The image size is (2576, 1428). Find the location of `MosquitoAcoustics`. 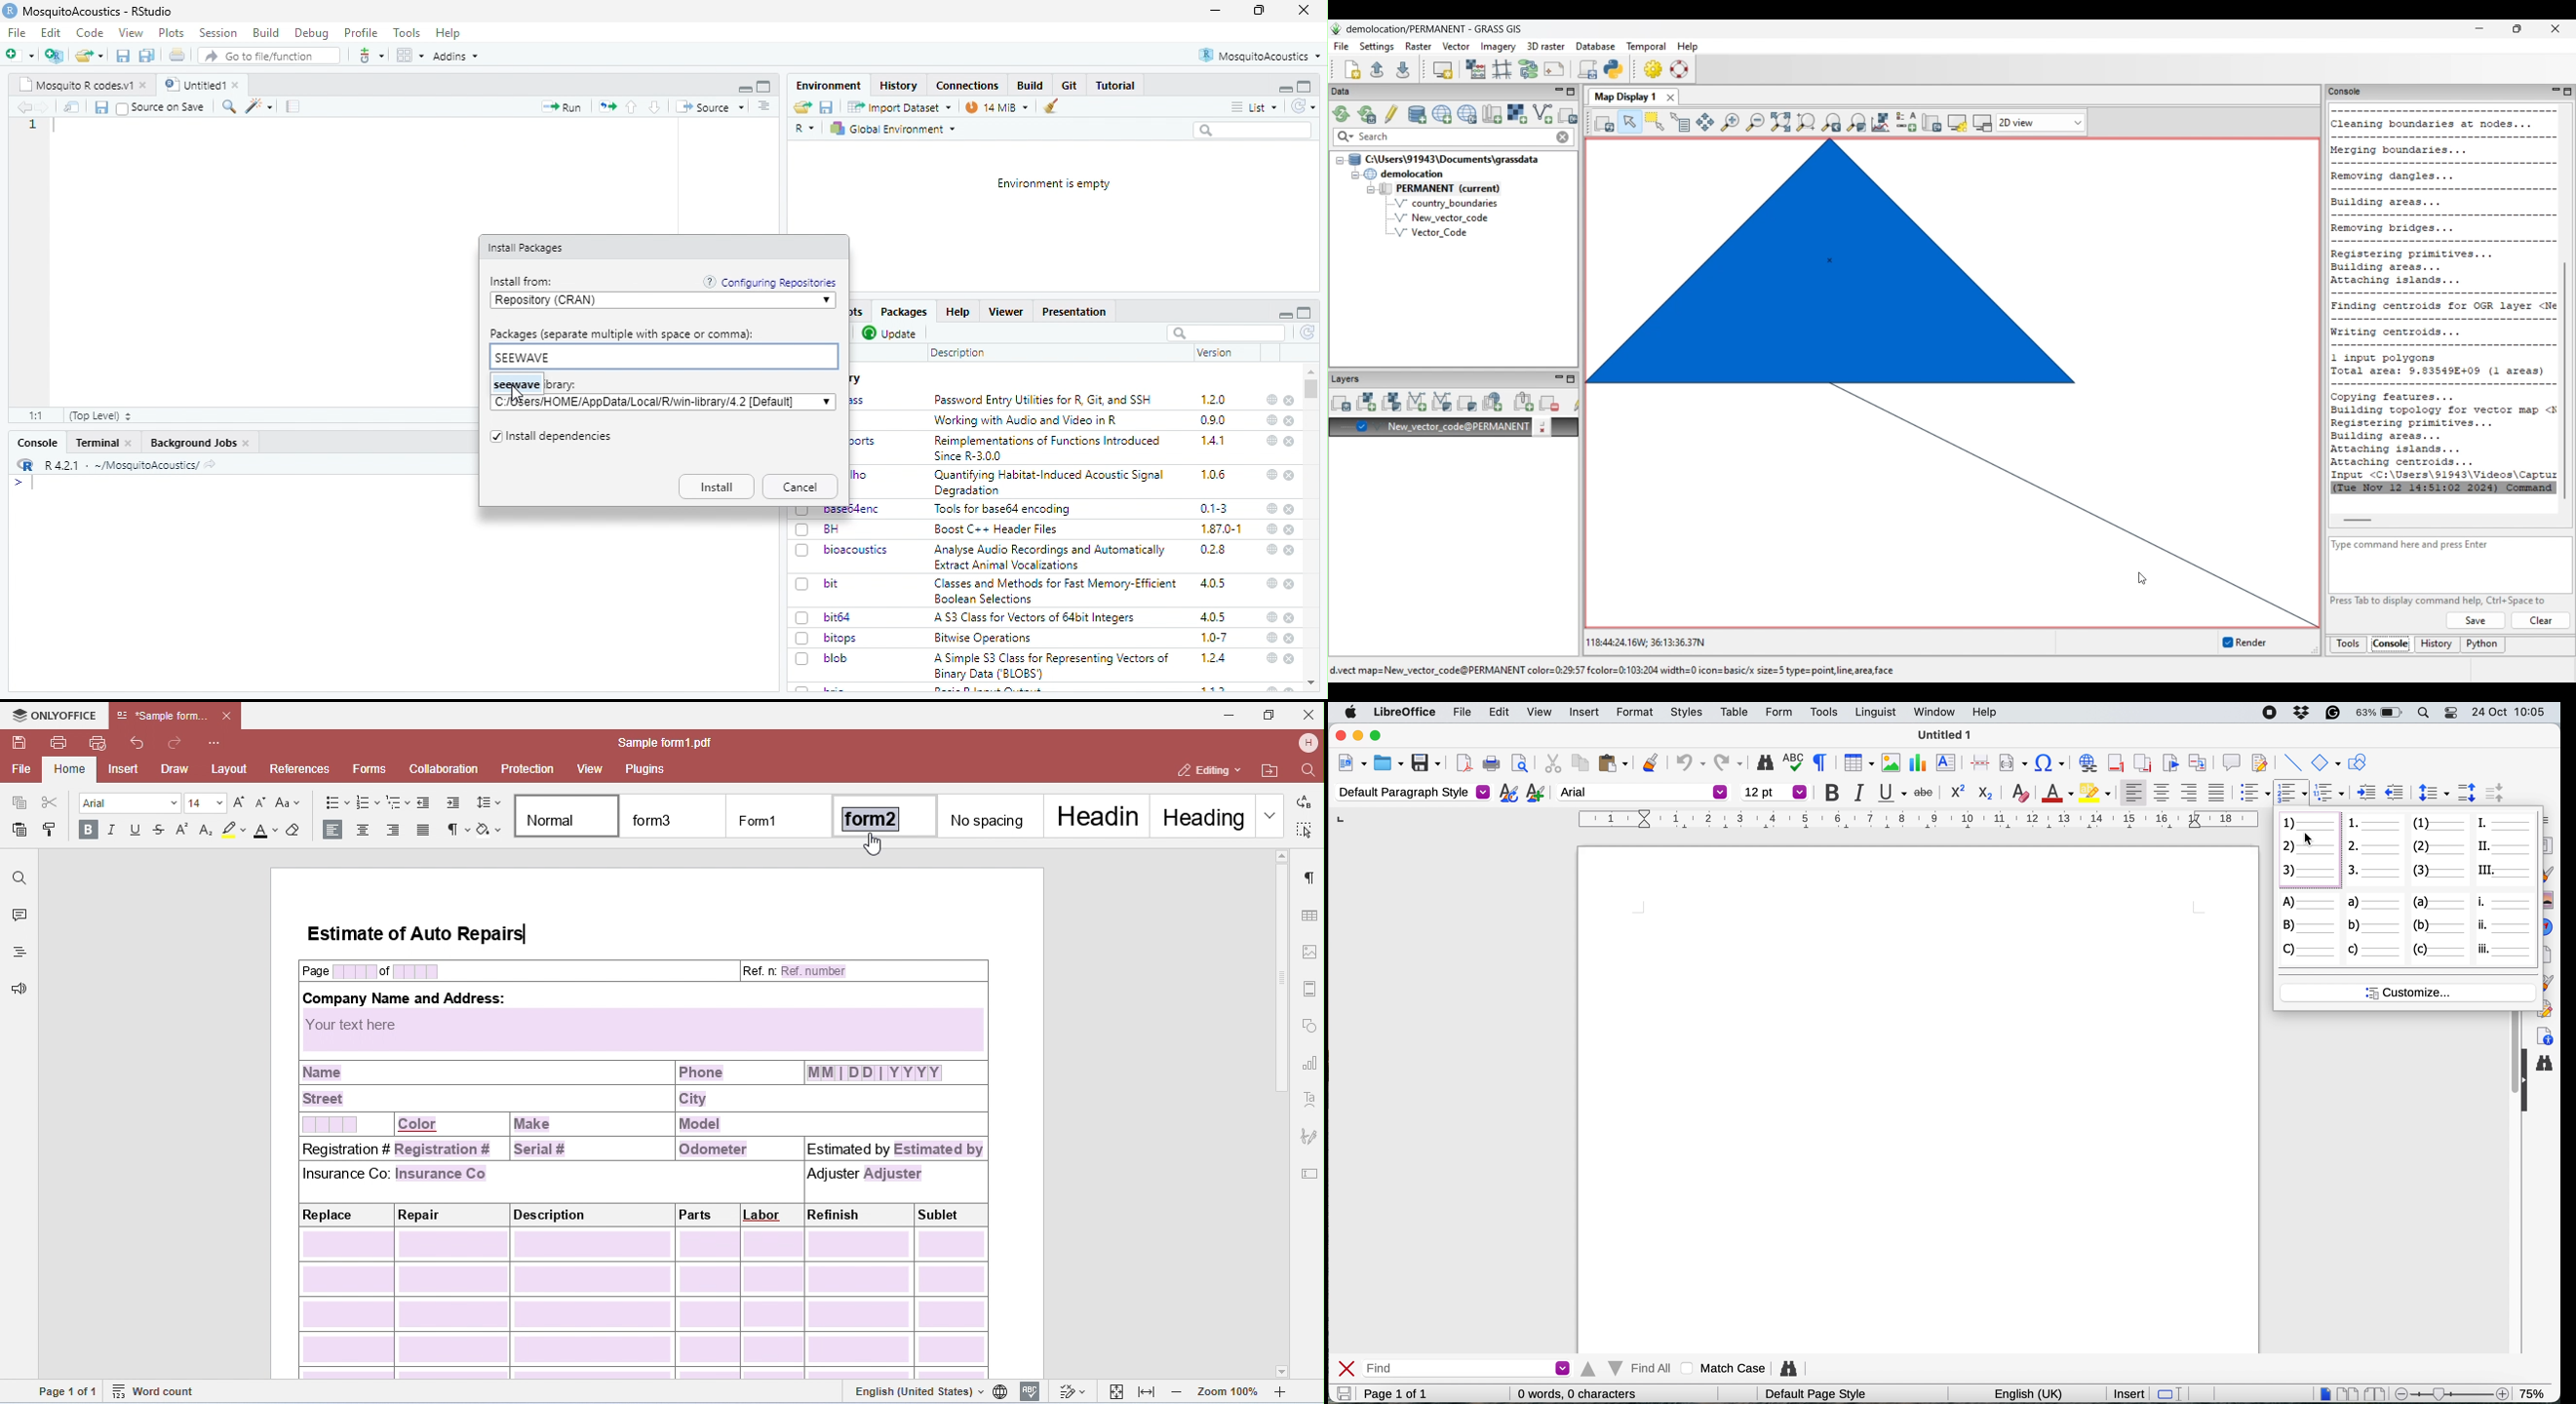

MosquitoAcoustics is located at coordinates (1259, 55).